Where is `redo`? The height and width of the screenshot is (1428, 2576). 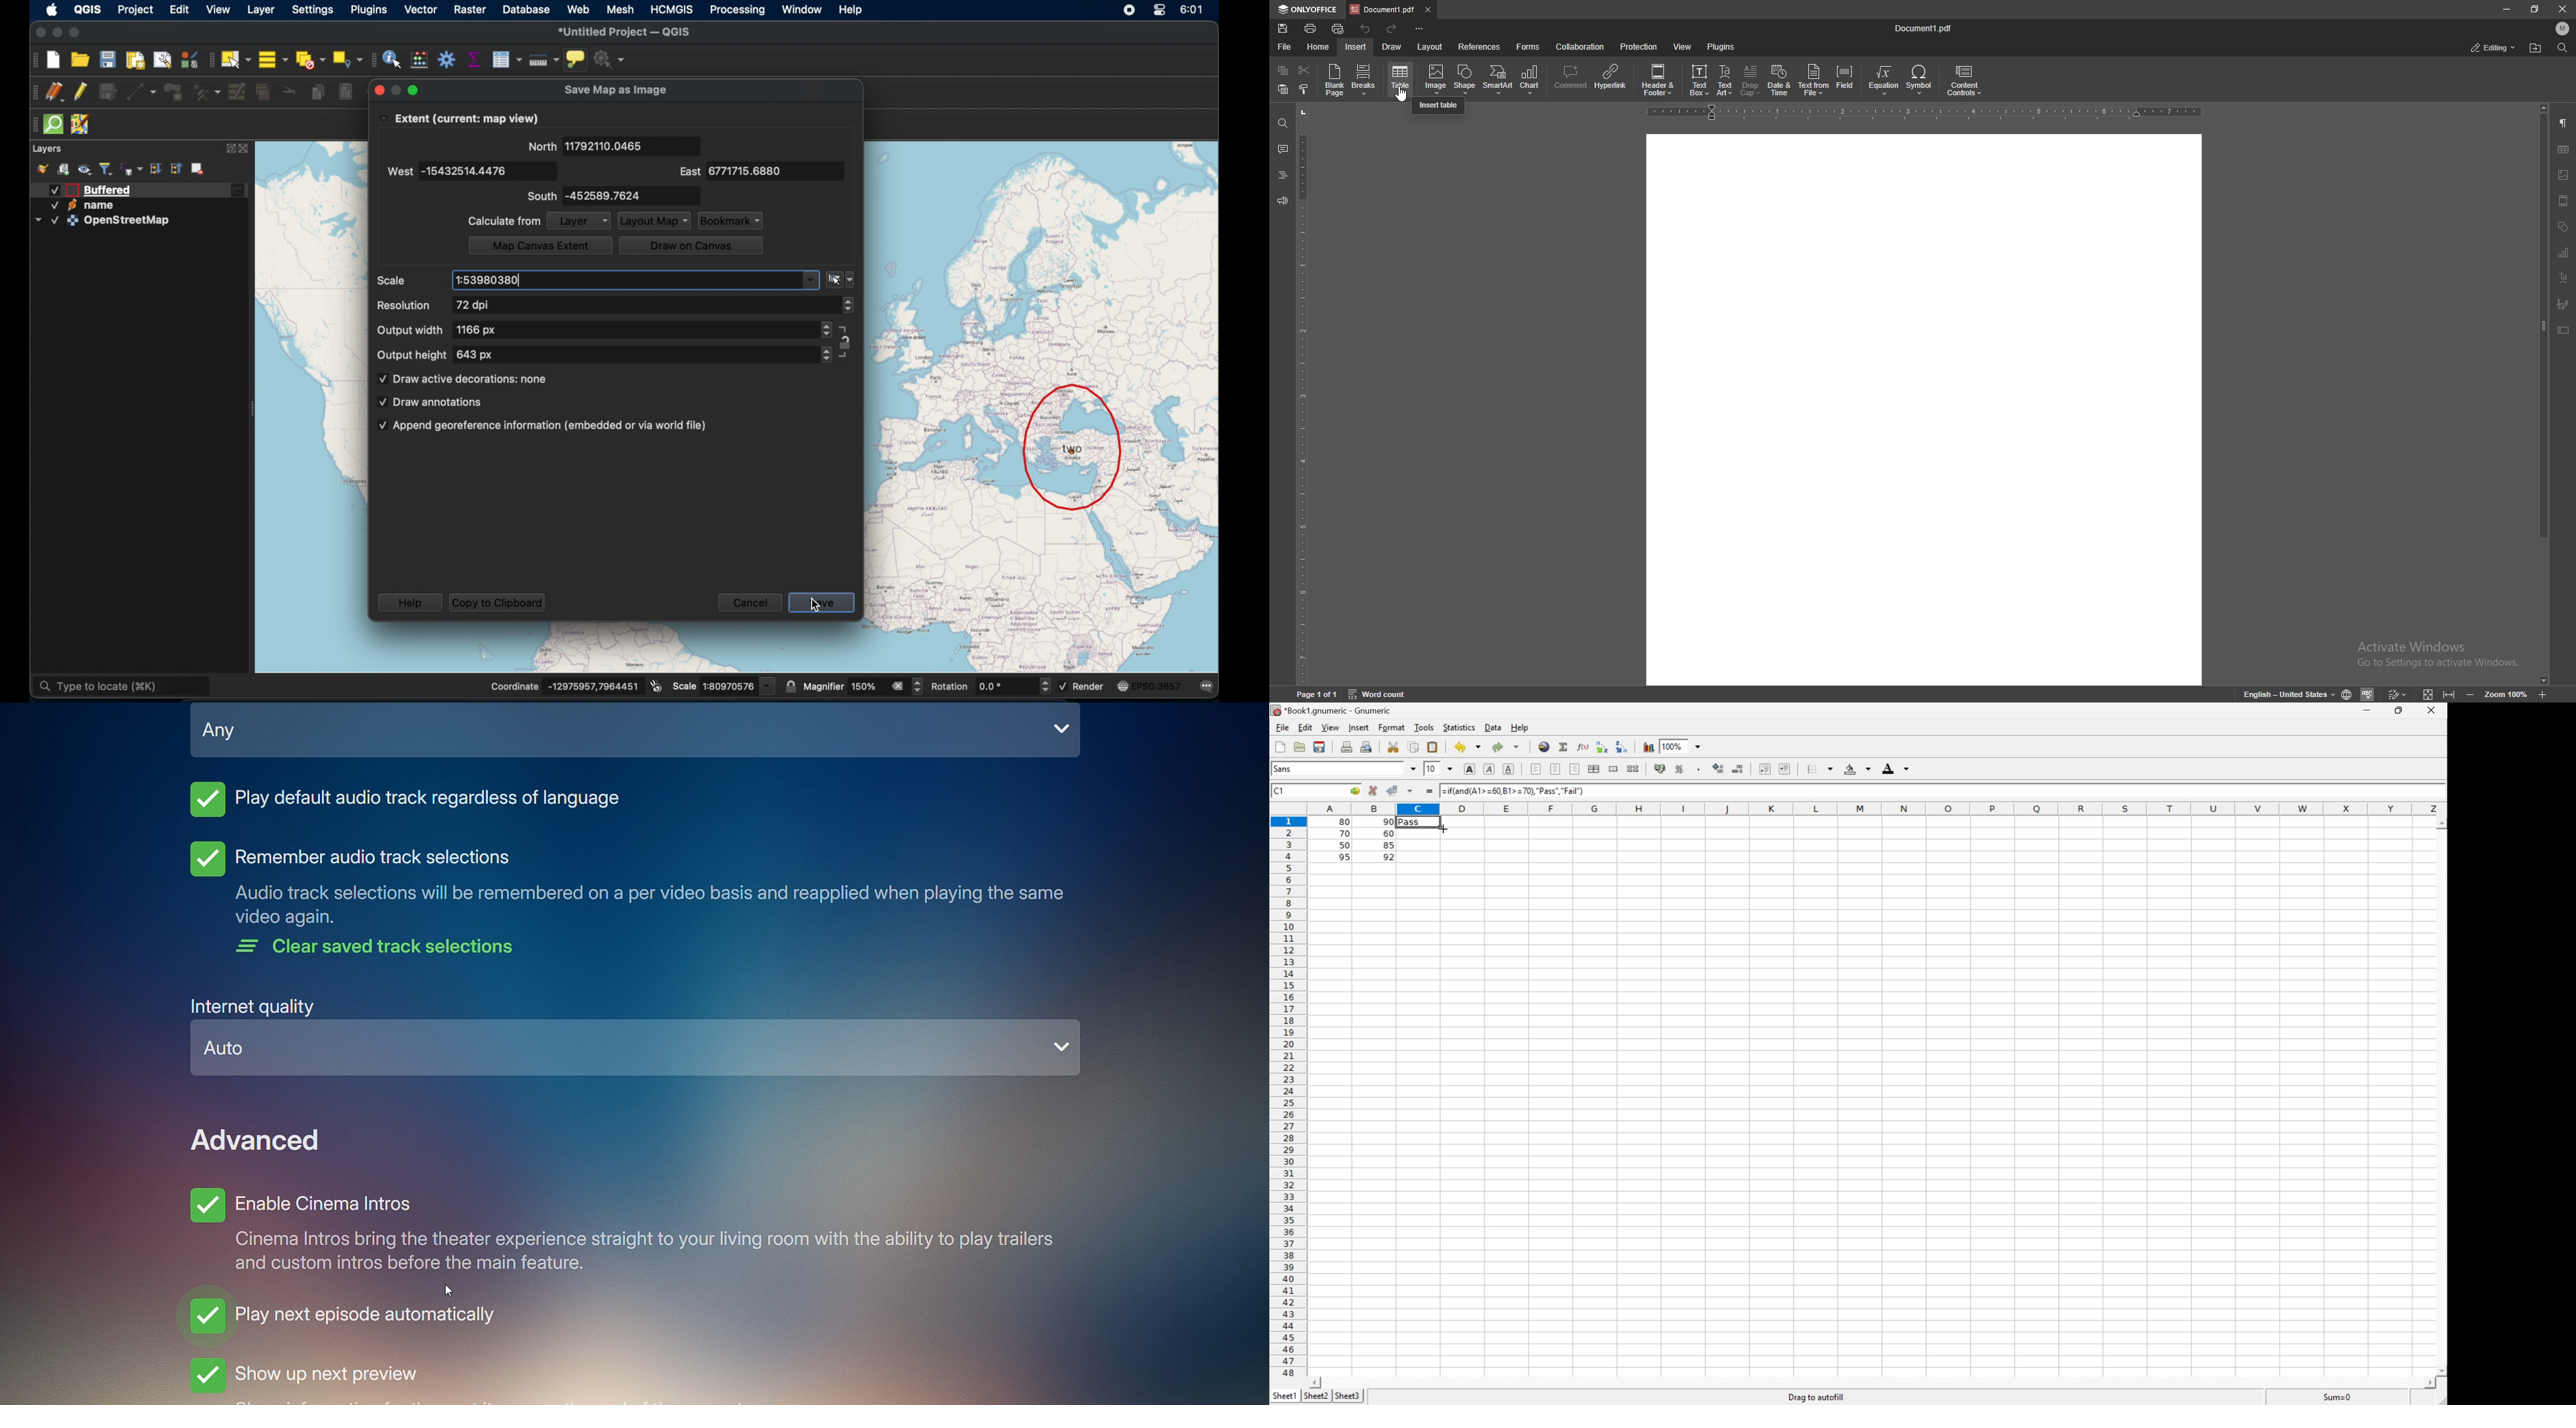 redo is located at coordinates (1392, 30).